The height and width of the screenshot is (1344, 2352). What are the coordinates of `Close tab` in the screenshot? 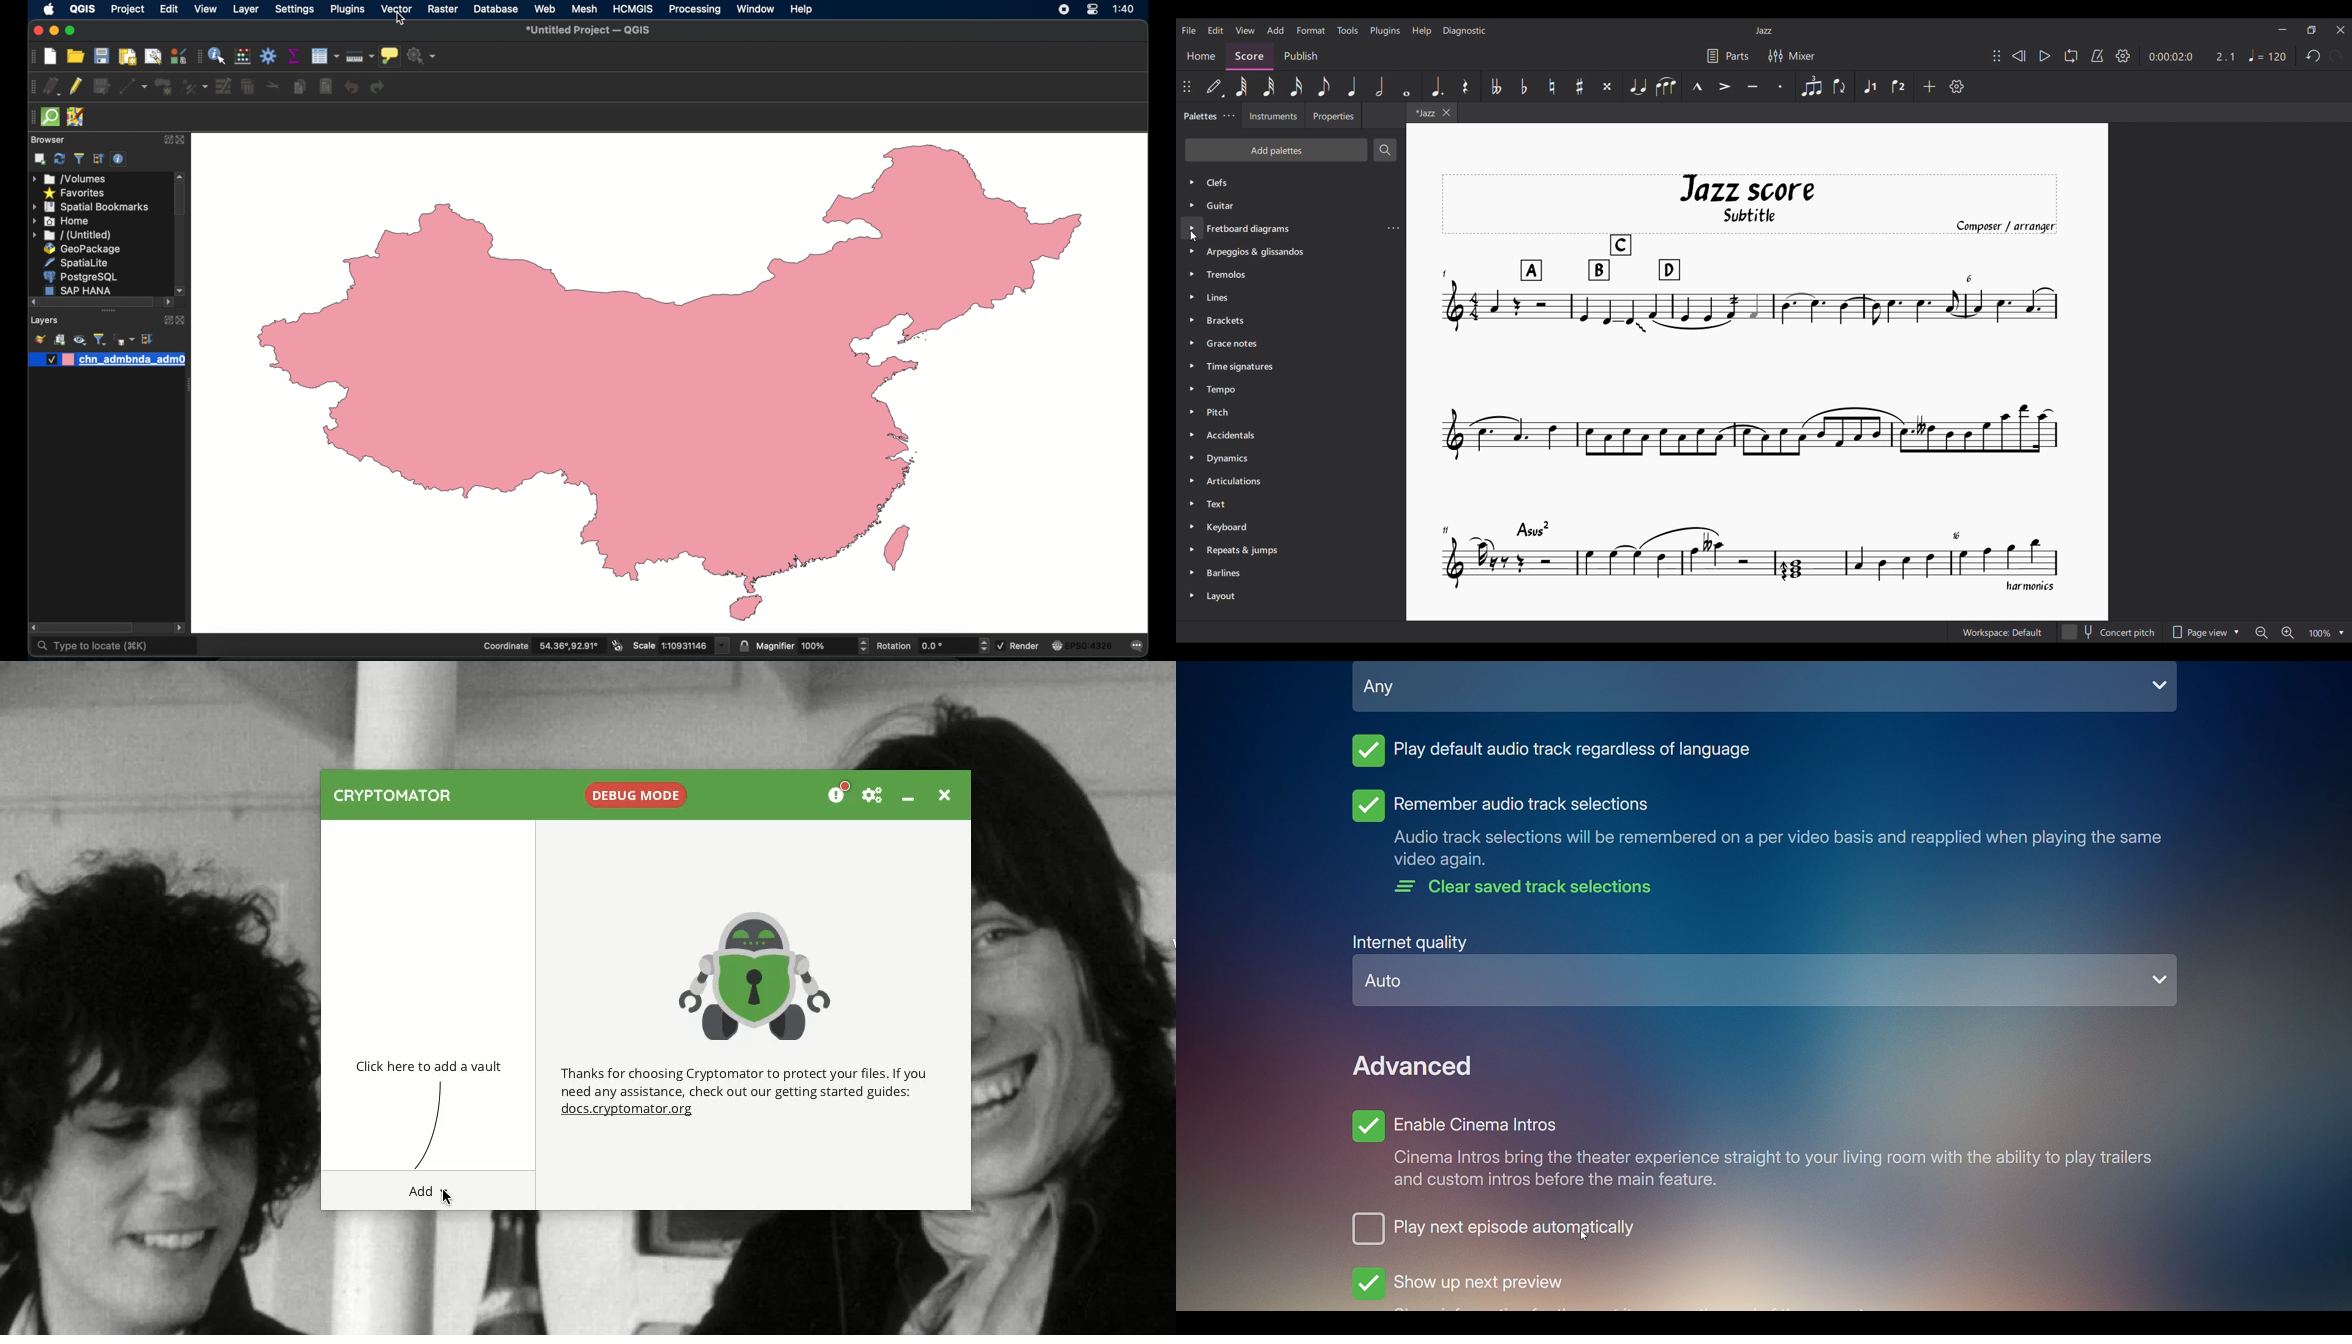 It's located at (1447, 113).